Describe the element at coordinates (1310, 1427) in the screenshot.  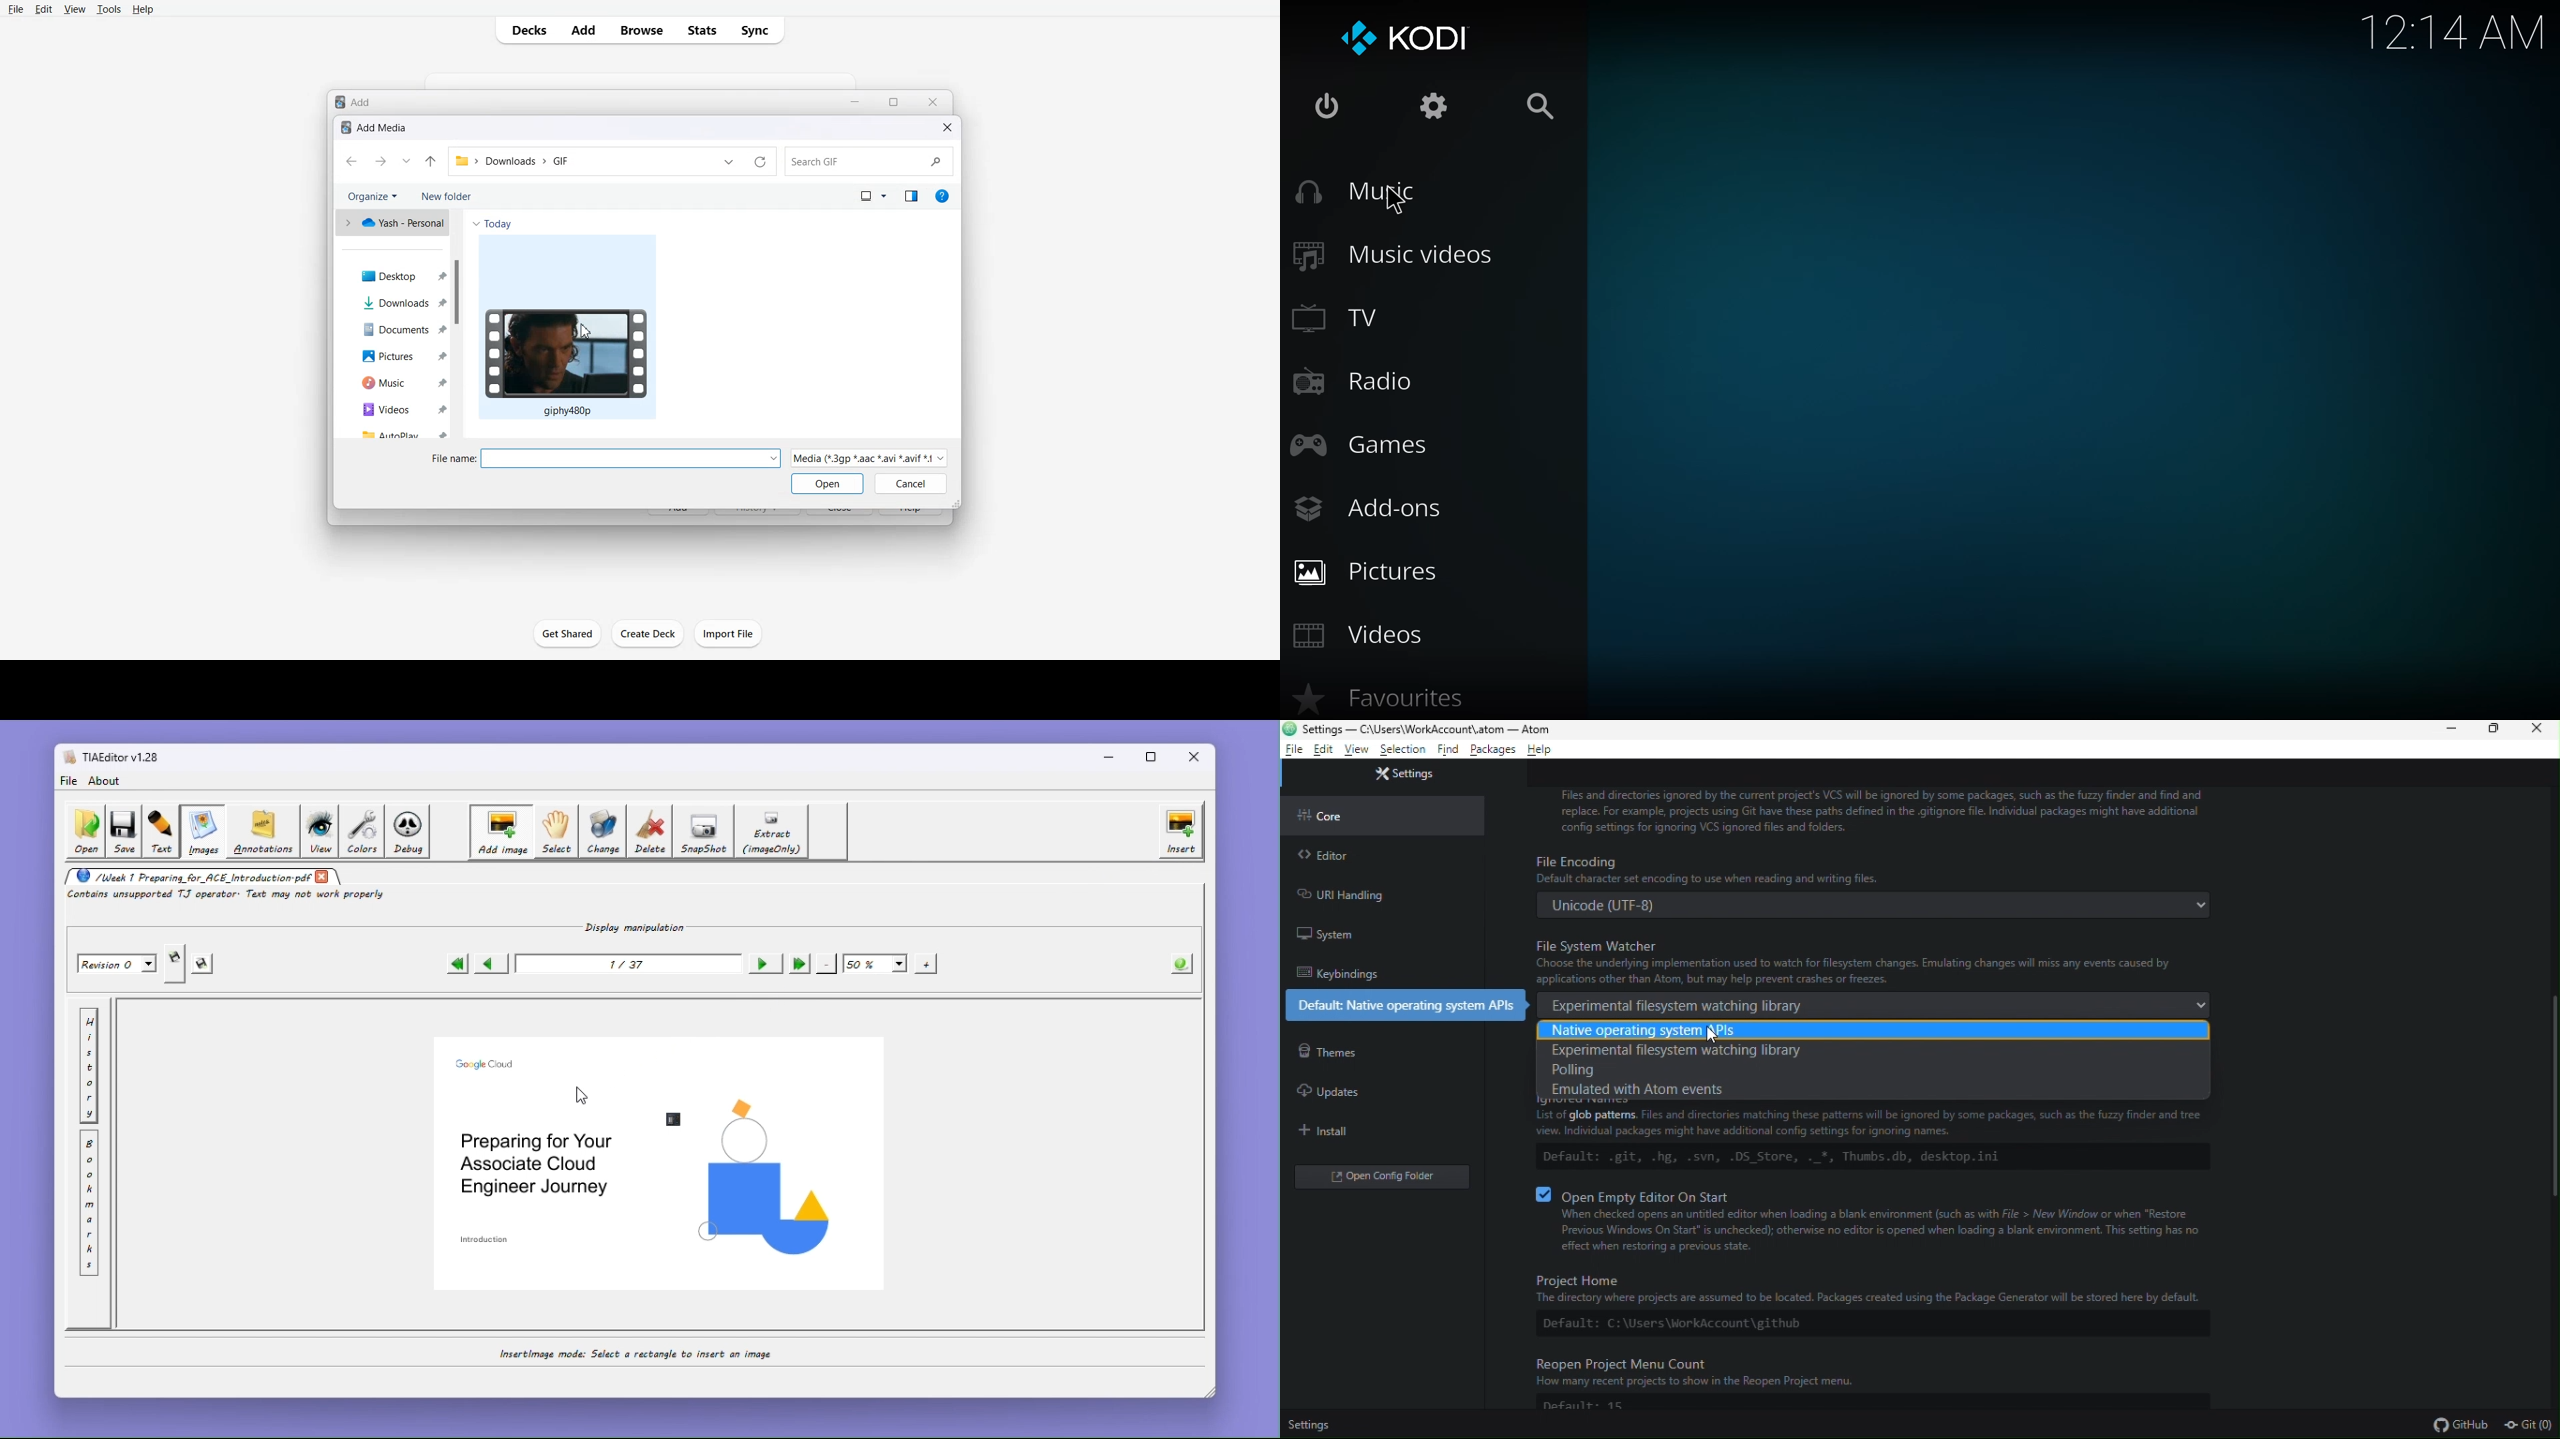
I see `Settings ` at that location.